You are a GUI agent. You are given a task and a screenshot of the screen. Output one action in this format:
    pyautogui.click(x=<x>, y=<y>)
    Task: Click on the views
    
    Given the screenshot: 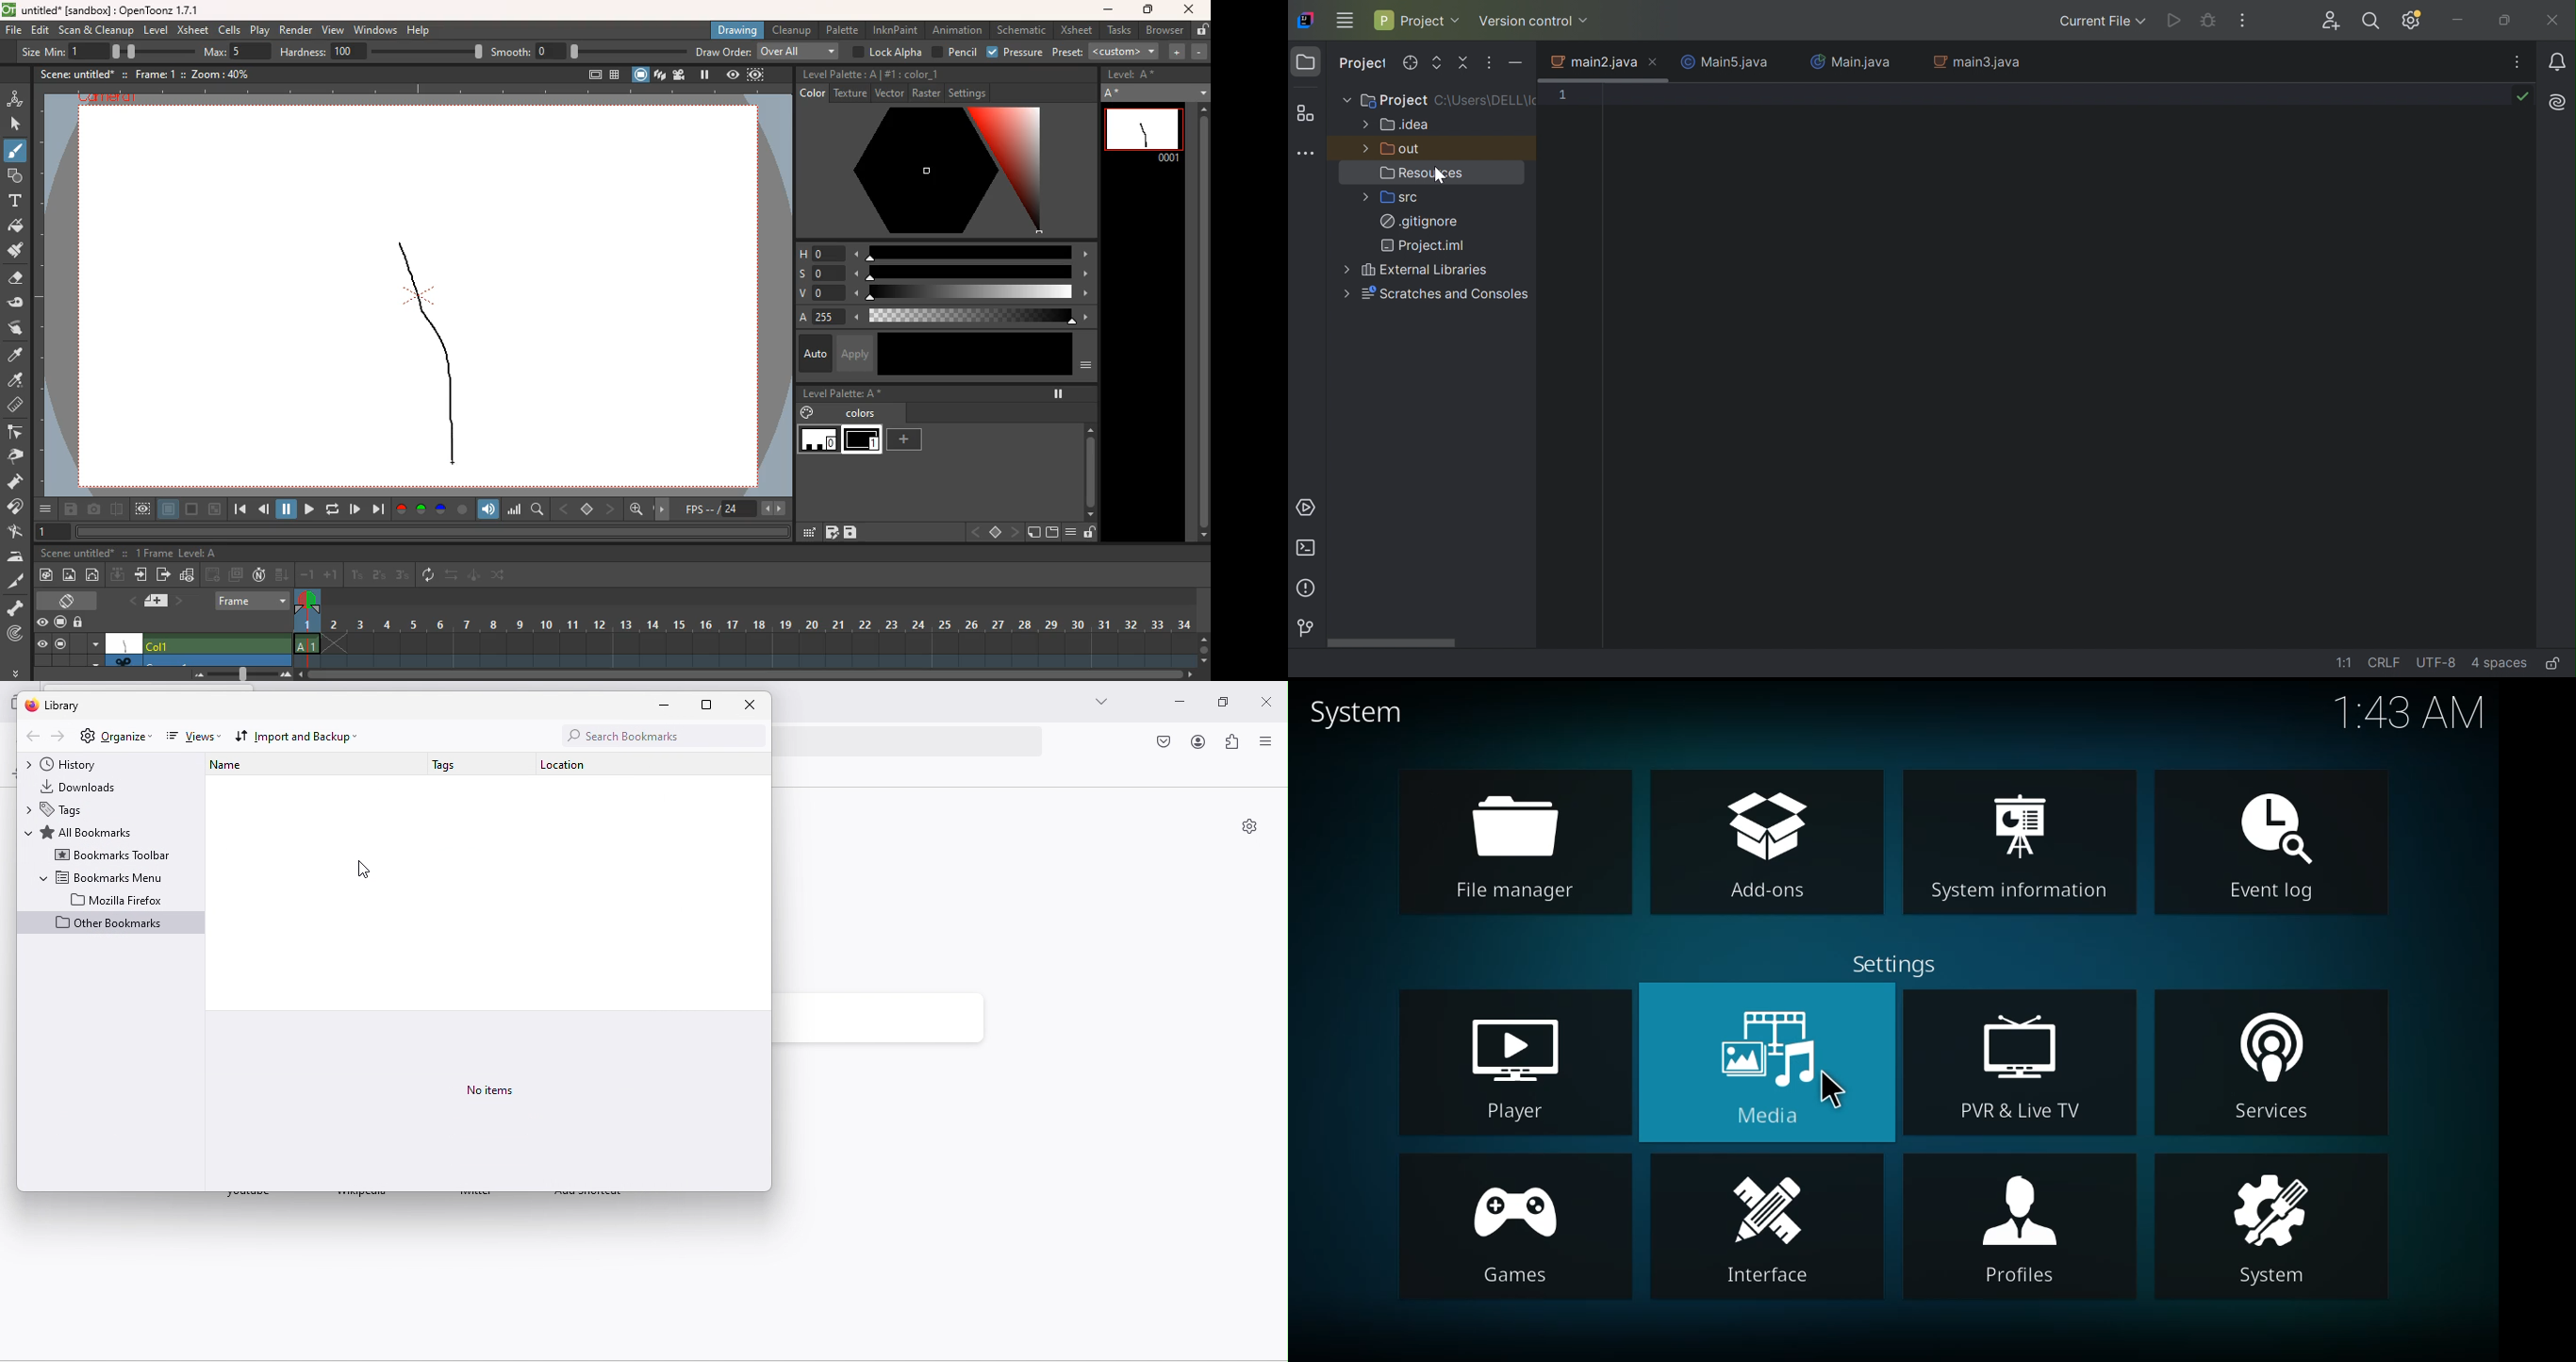 What is the action you would take?
    pyautogui.click(x=191, y=738)
    